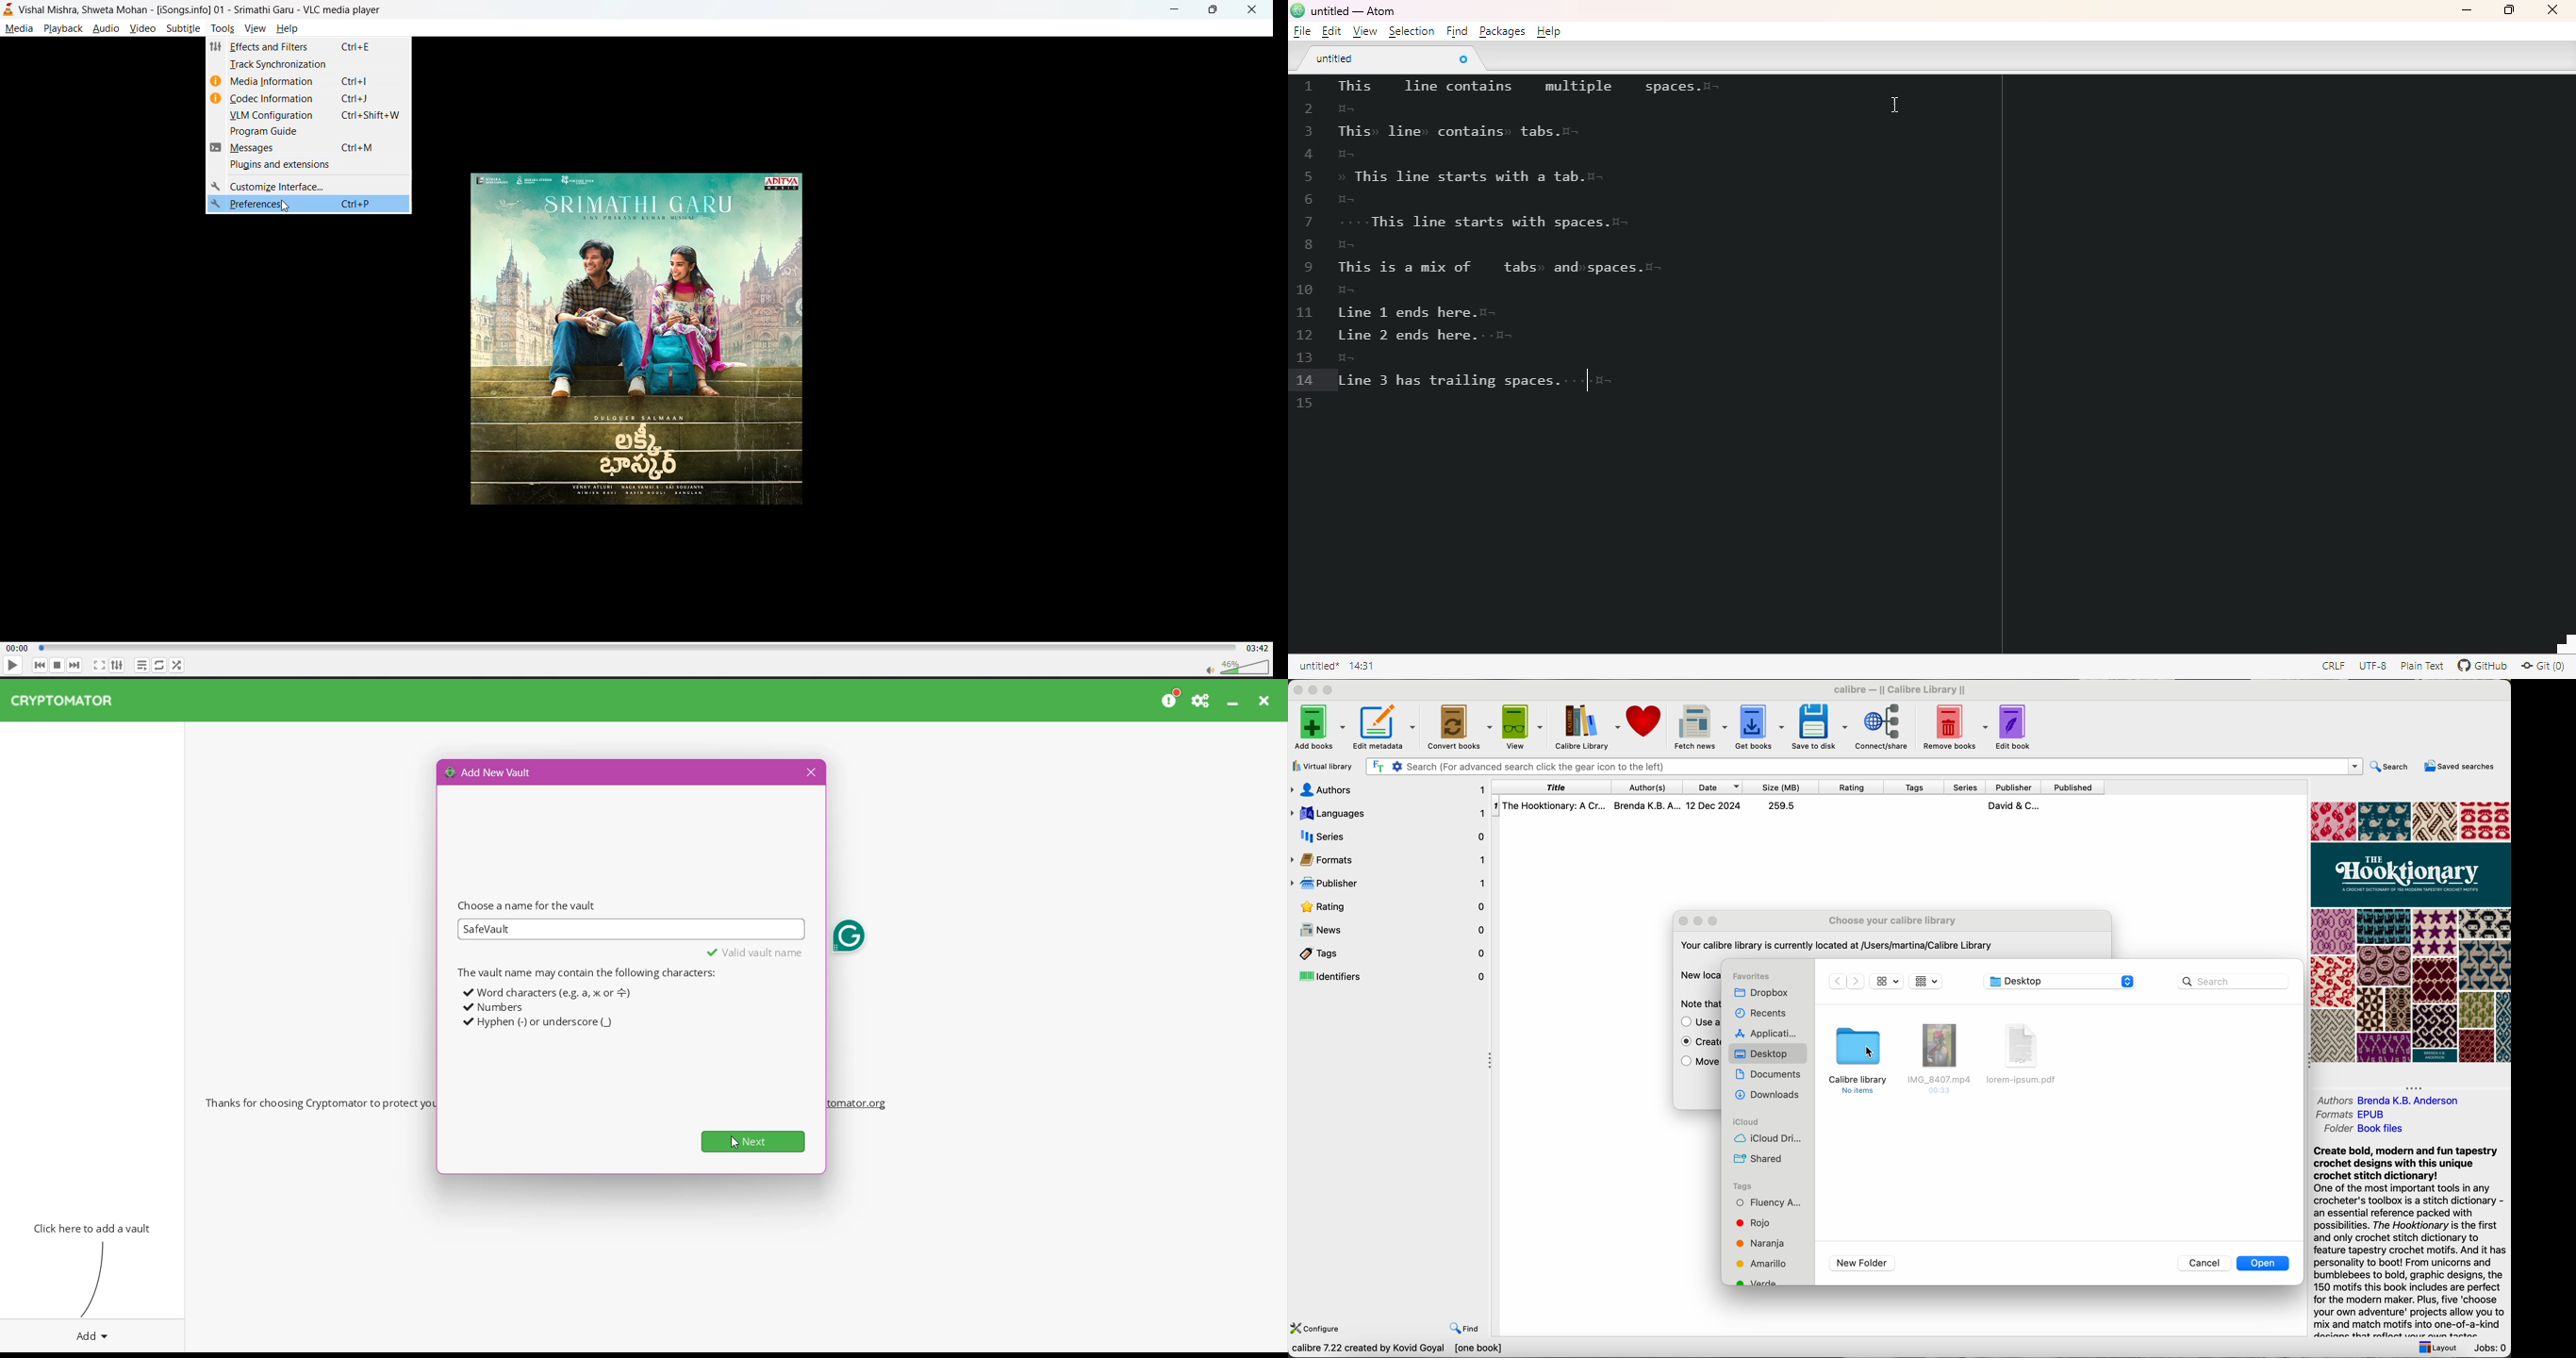  What do you see at coordinates (1390, 860) in the screenshot?
I see `formats` at bounding box center [1390, 860].